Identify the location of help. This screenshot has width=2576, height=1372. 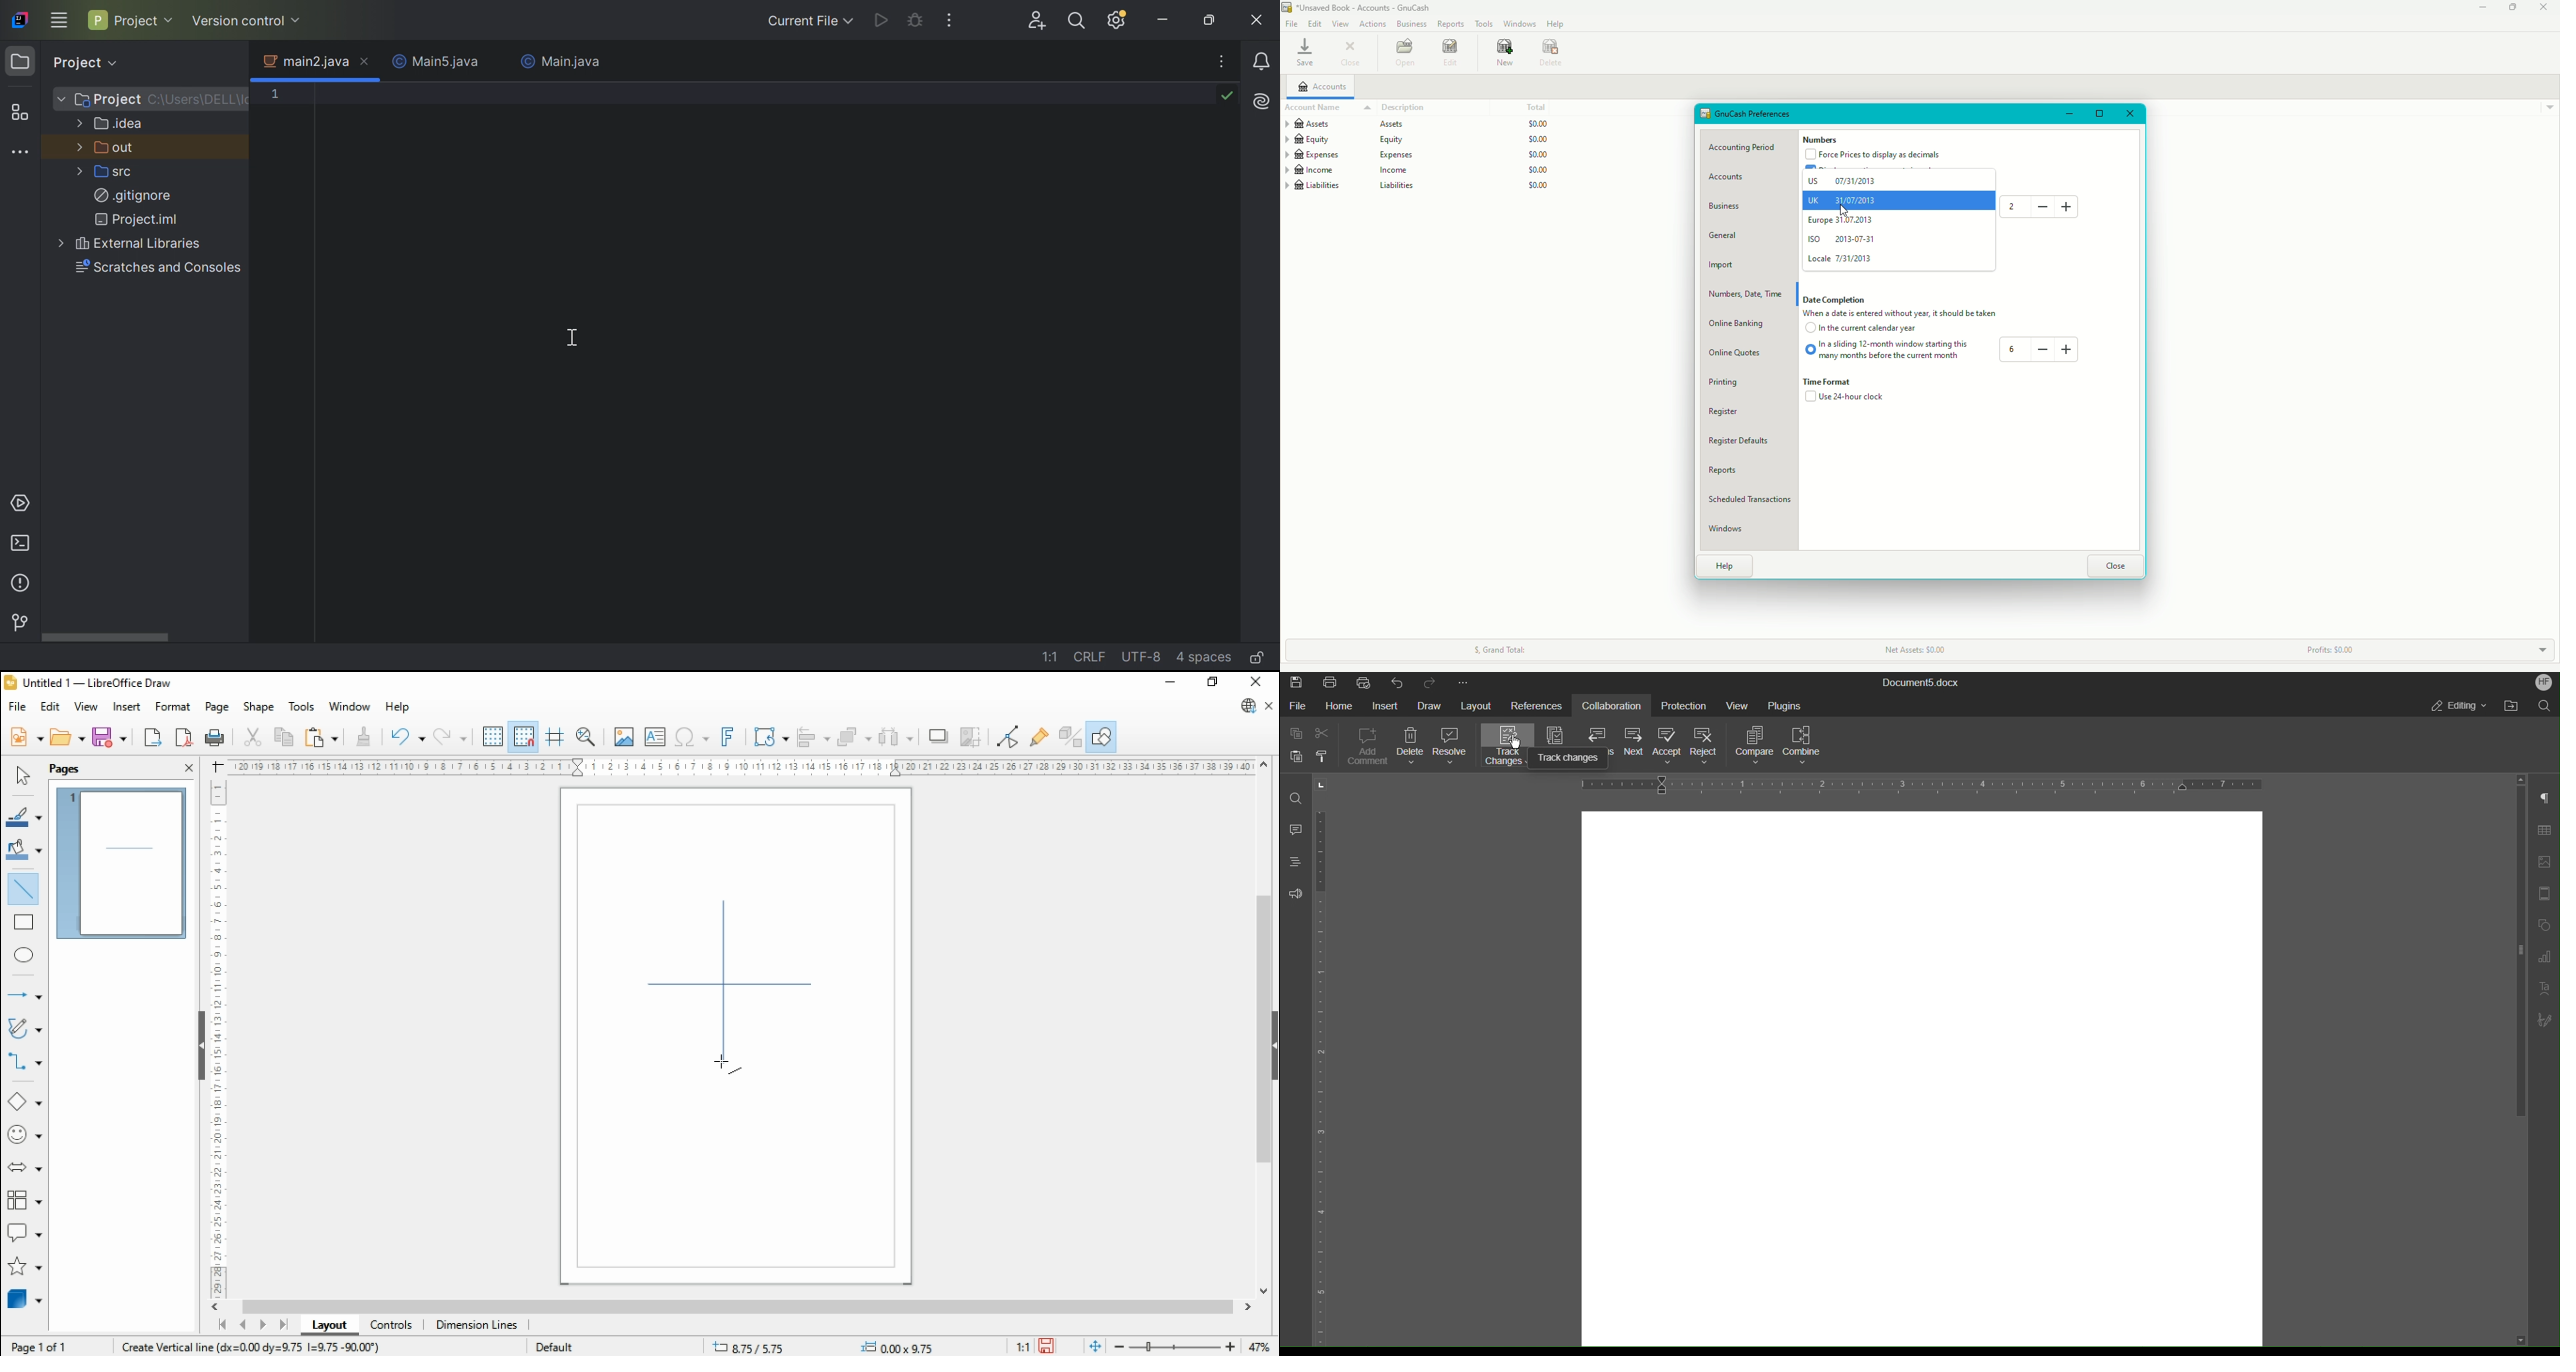
(398, 707).